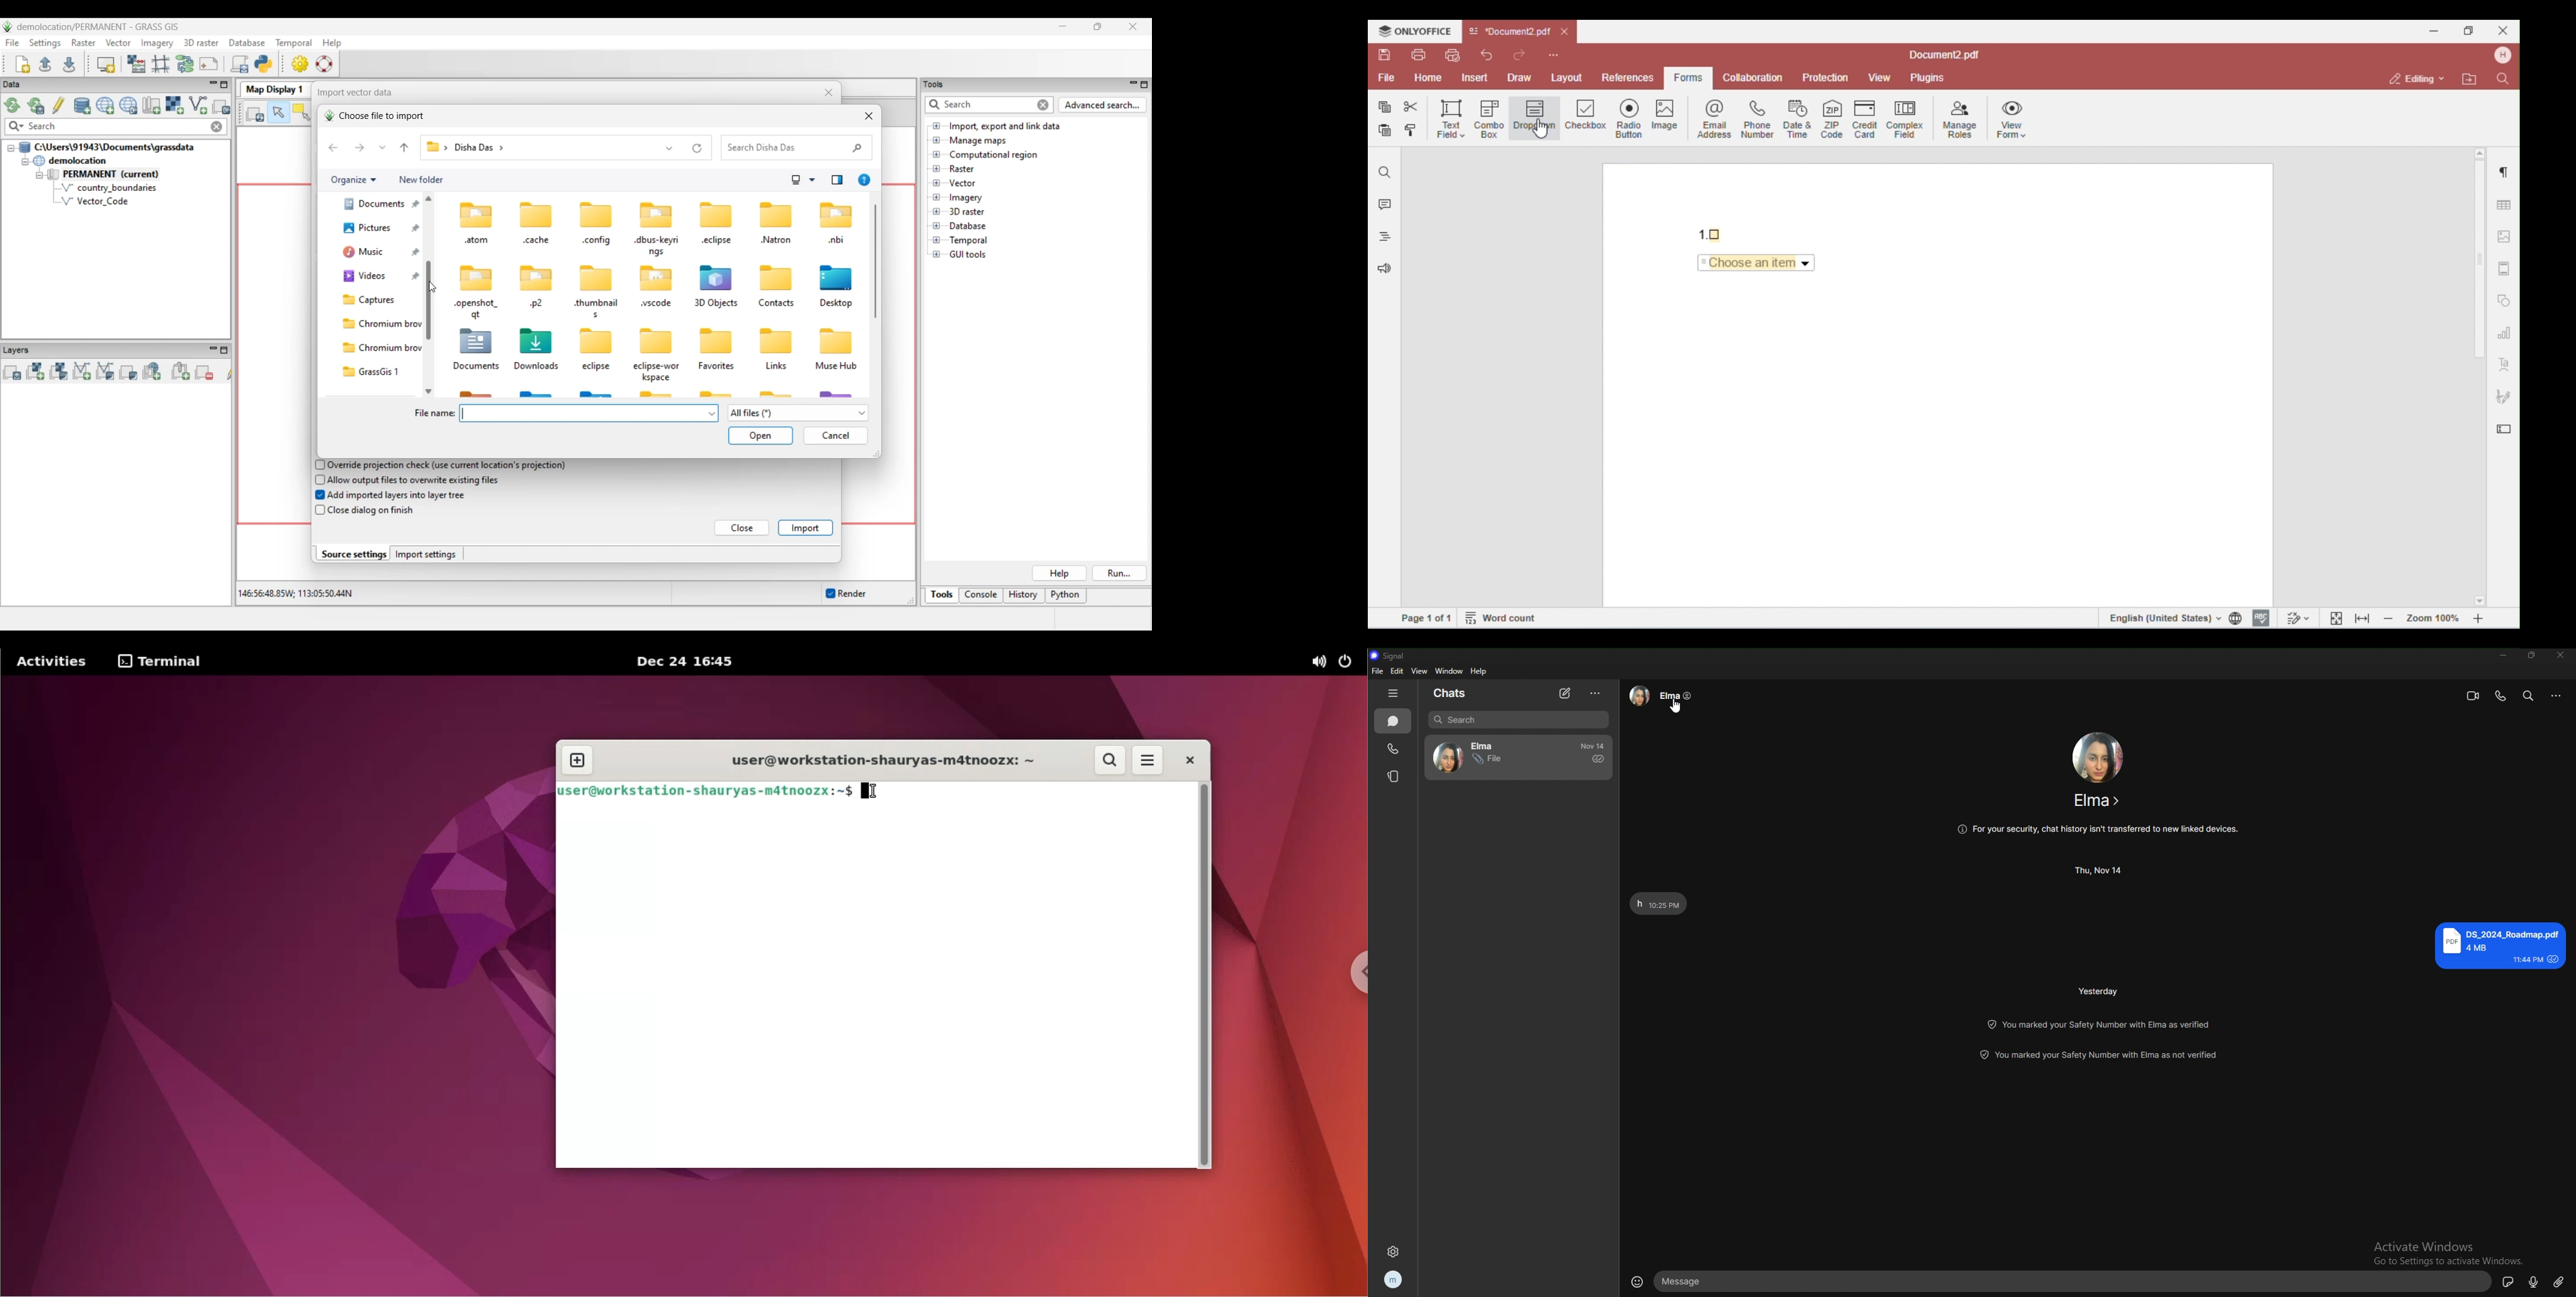  Describe the element at coordinates (1419, 671) in the screenshot. I see `view` at that location.